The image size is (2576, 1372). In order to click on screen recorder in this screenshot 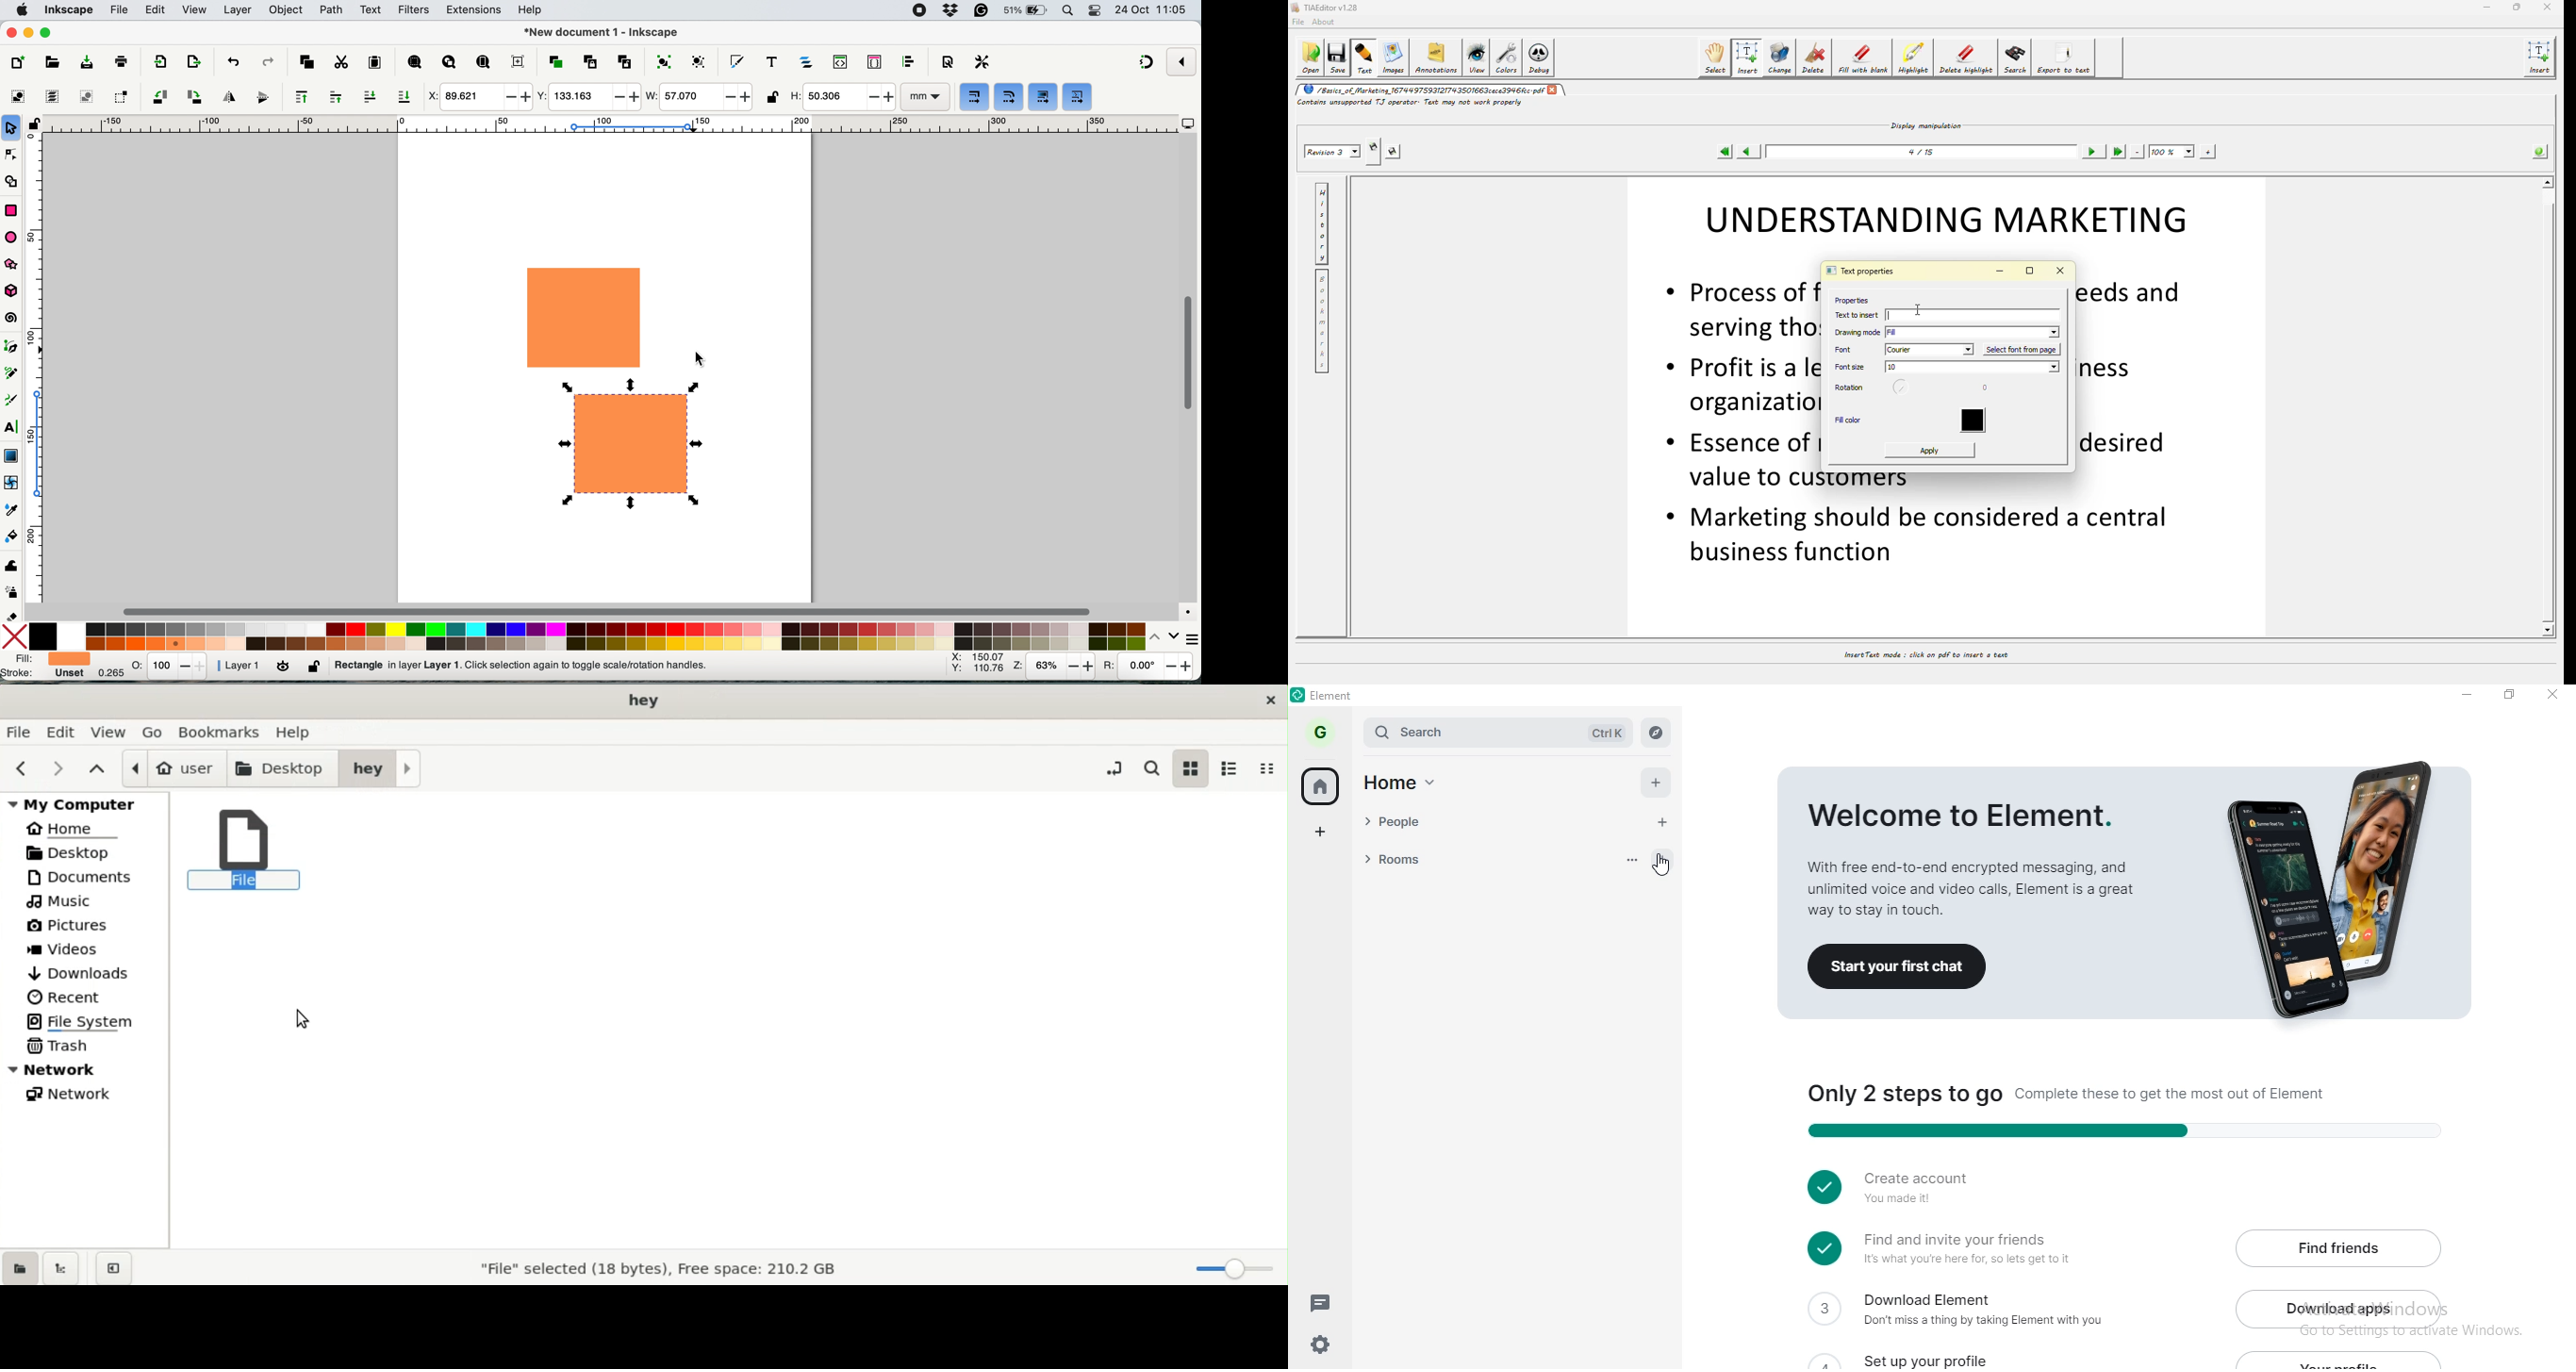, I will do `click(920, 10)`.